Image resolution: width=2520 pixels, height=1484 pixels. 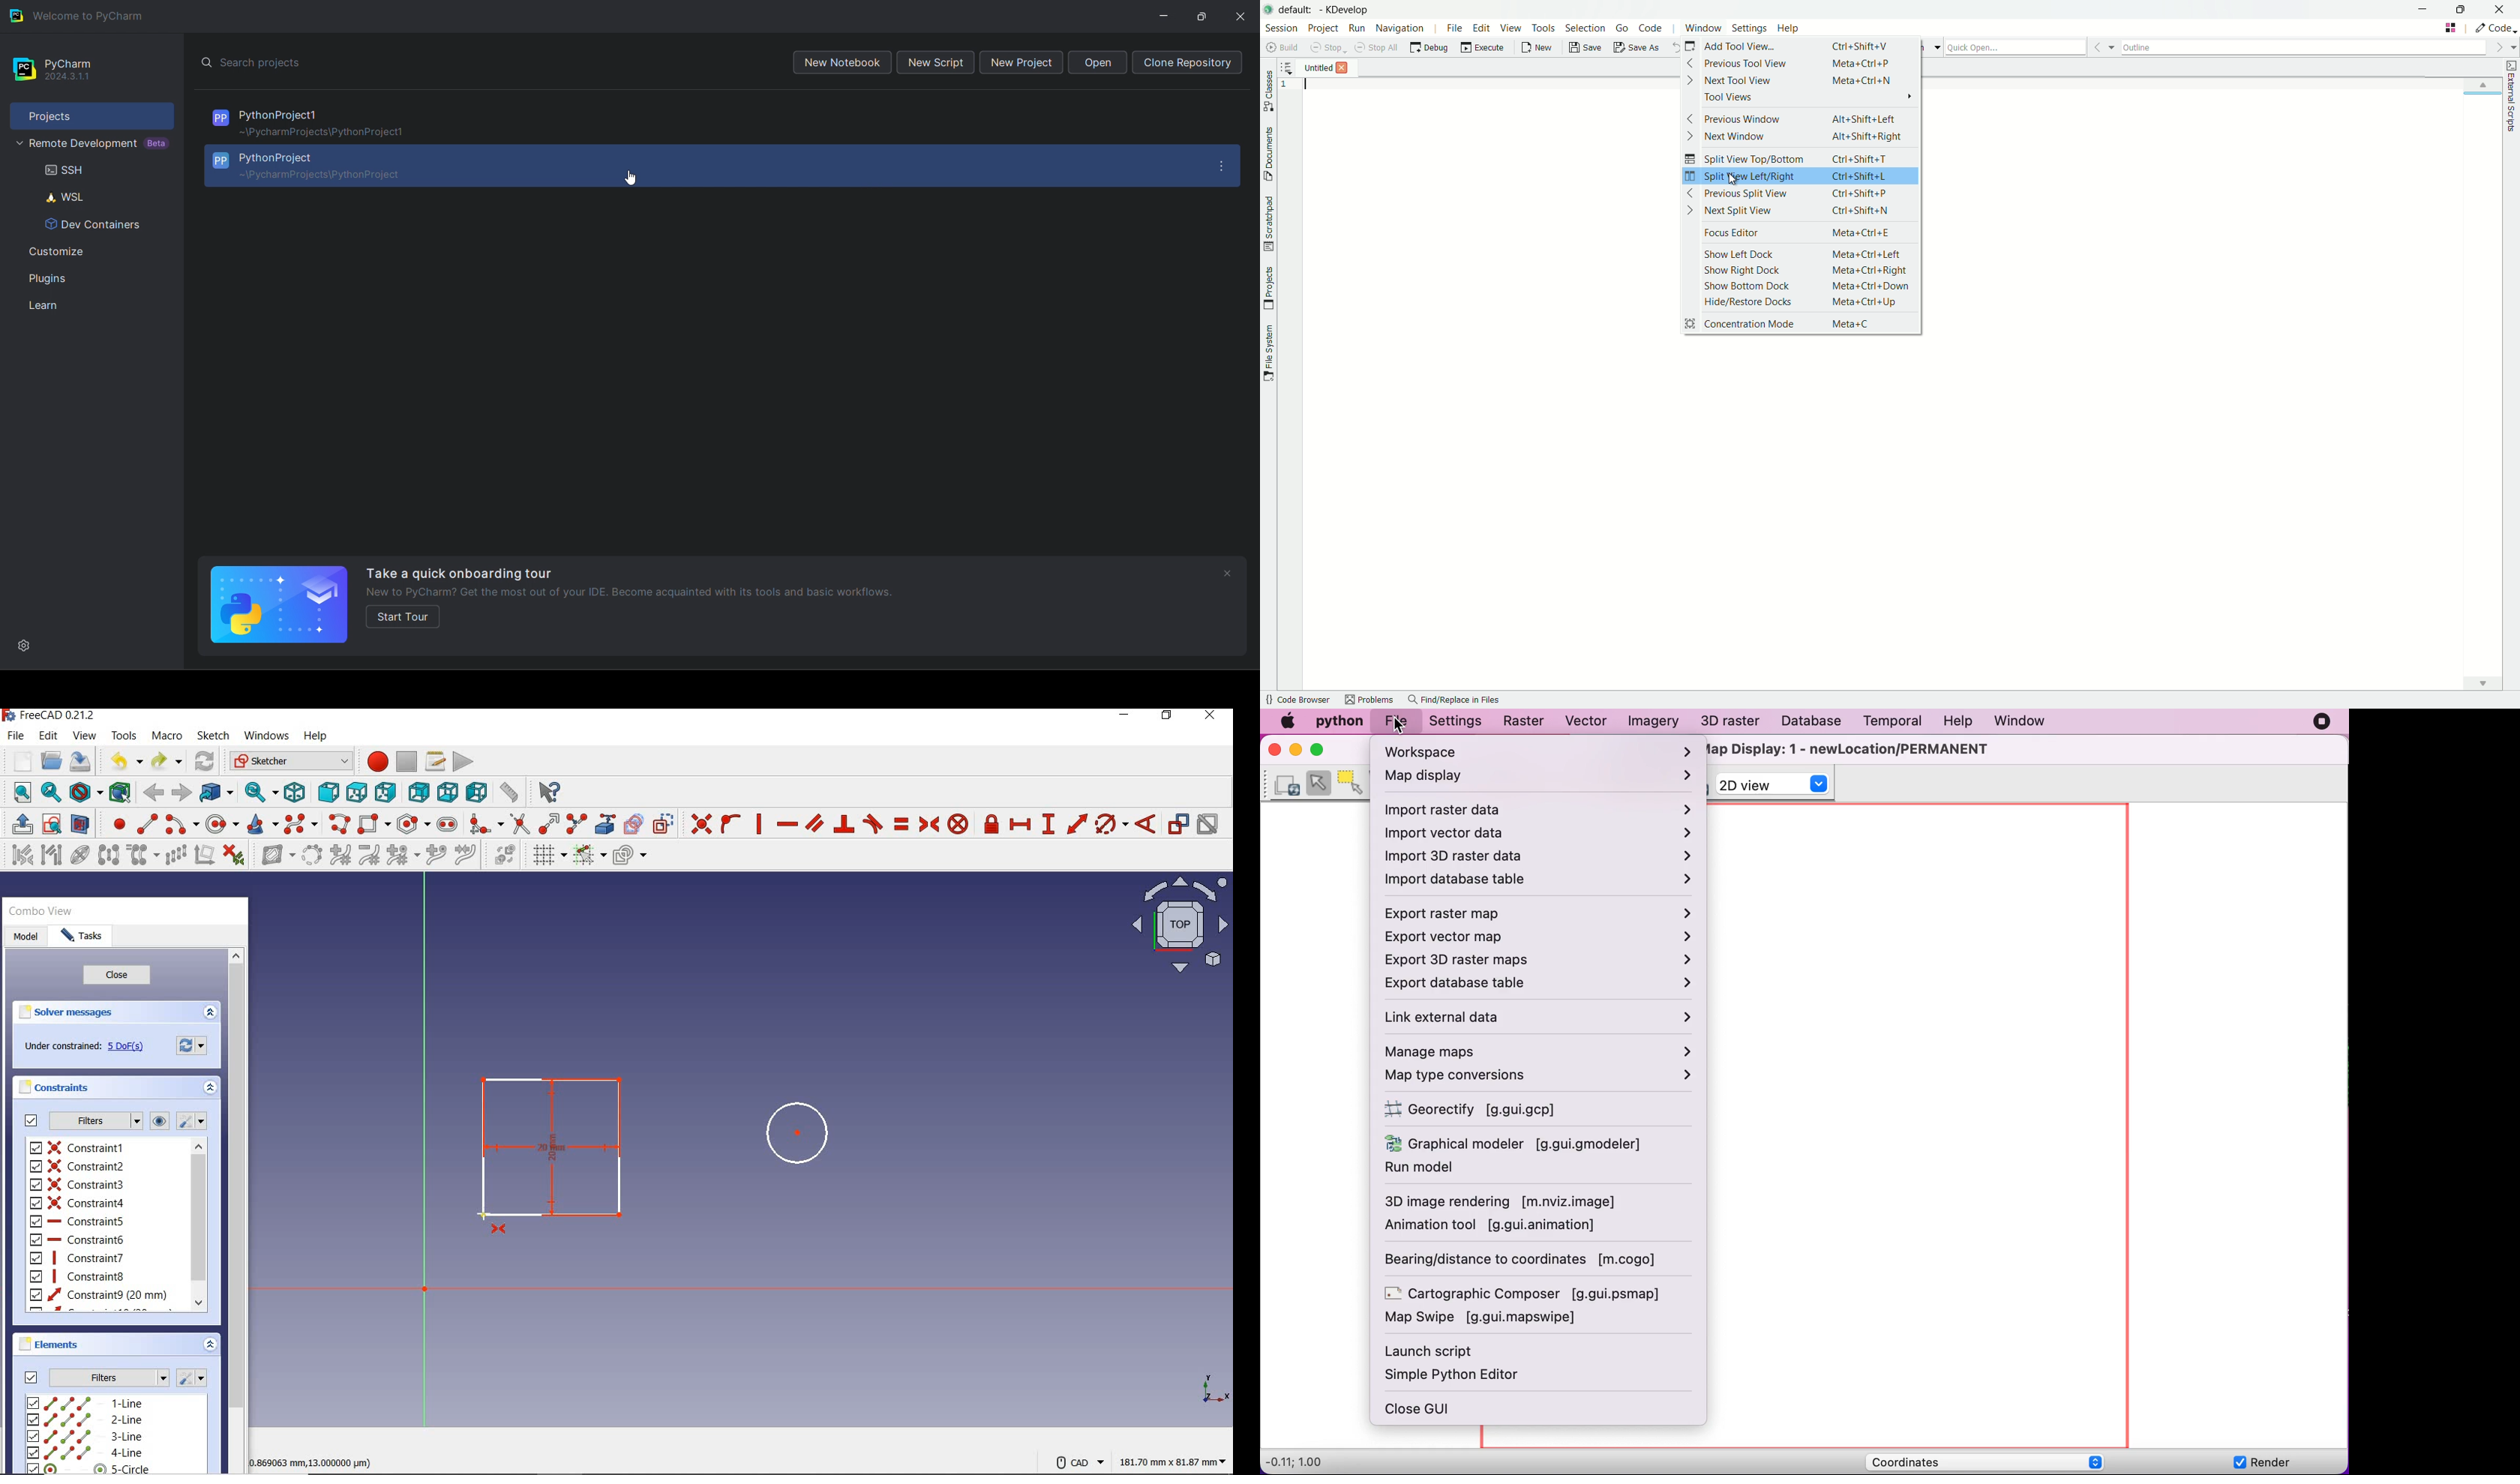 What do you see at coordinates (368, 854) in the screenshot?
I see `decrease B-spline degree` at bounding box center [368, 854].